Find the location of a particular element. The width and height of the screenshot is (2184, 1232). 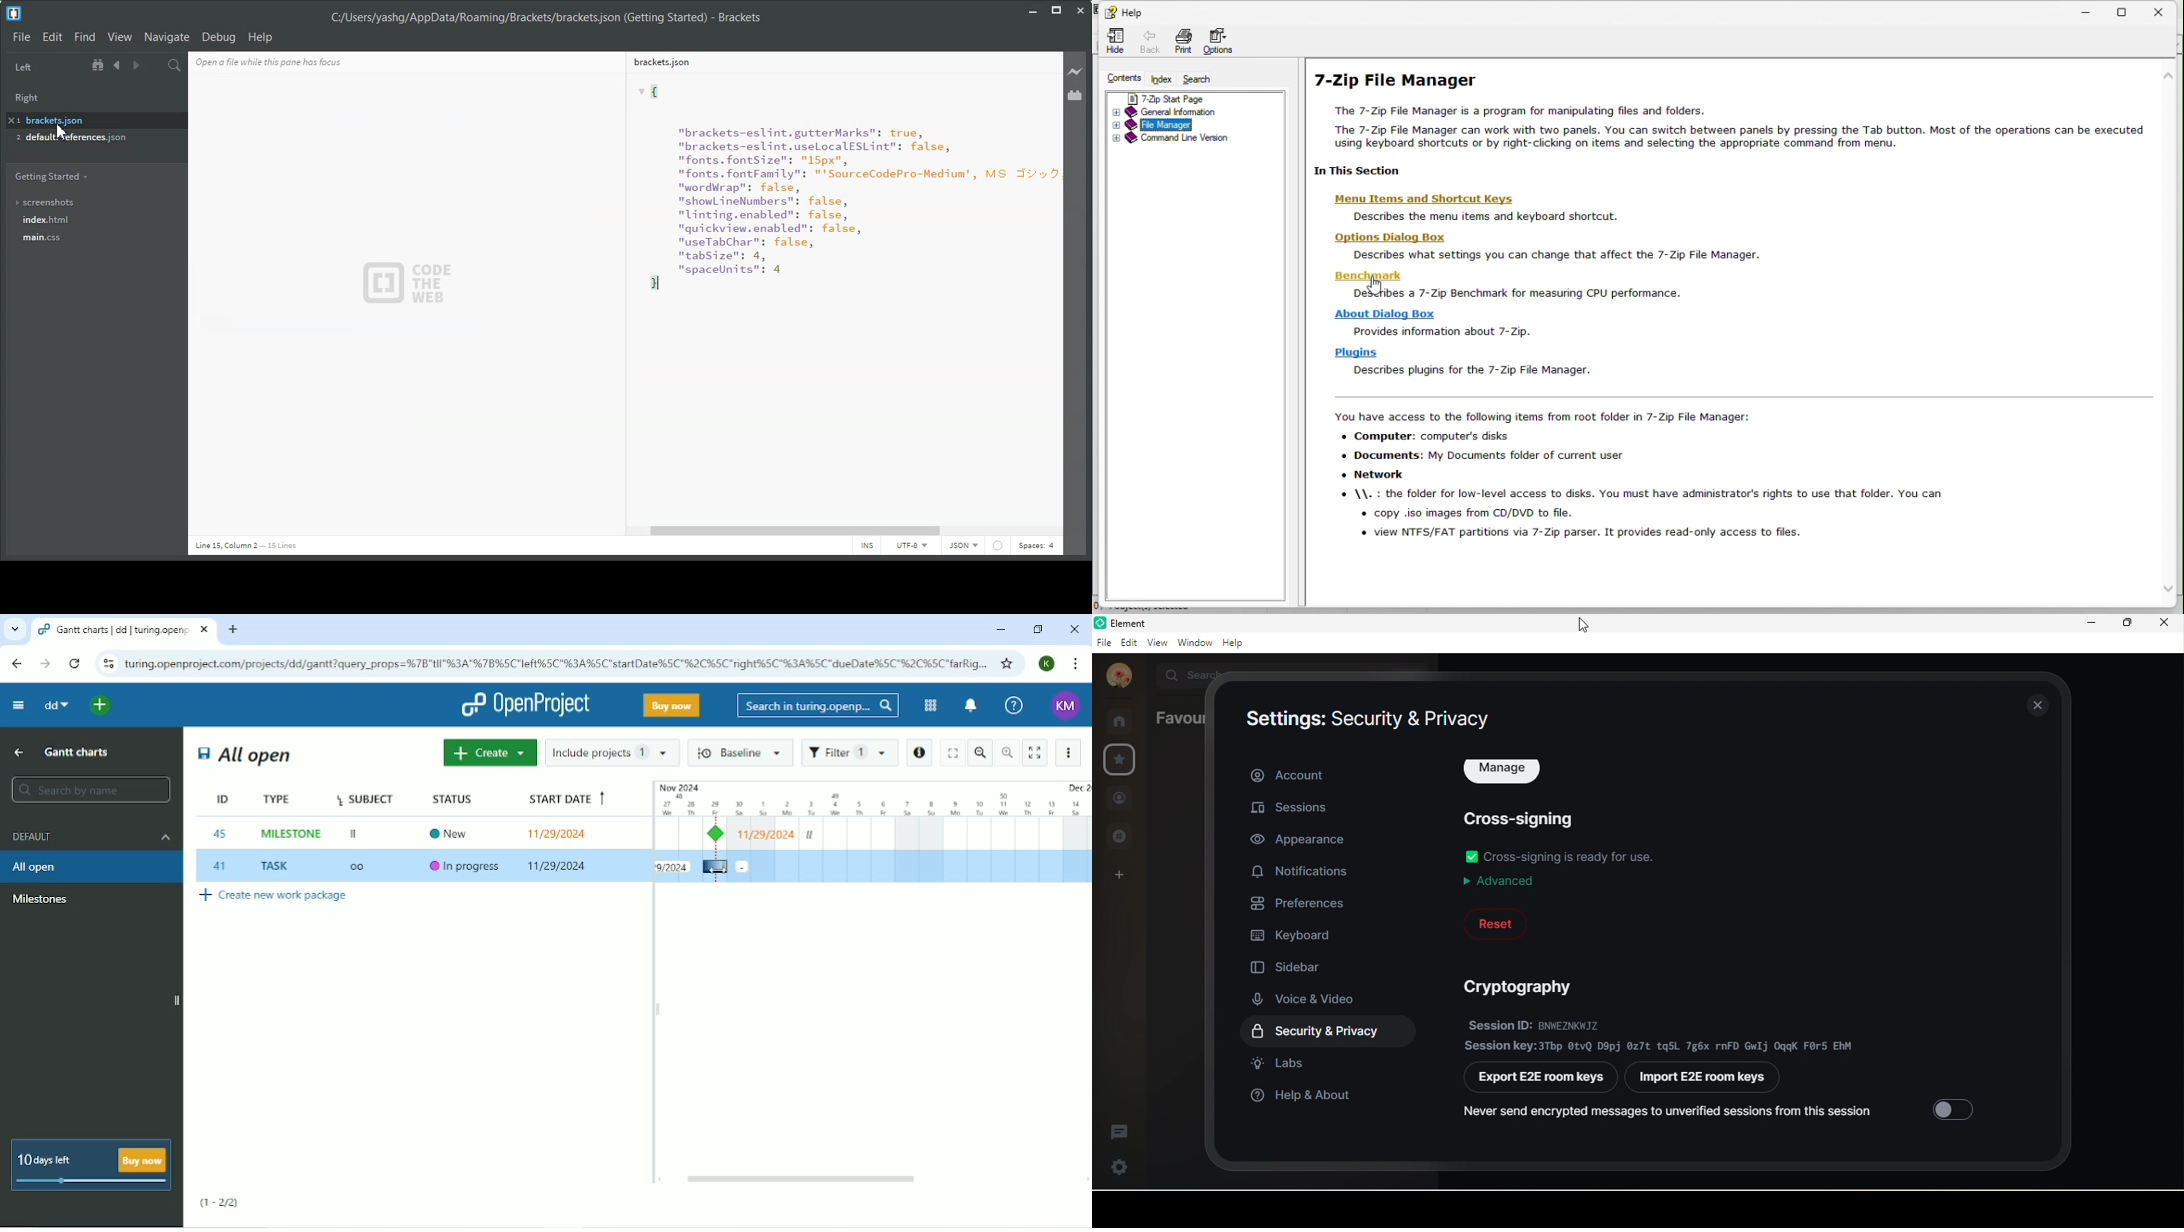

add space is located at coordinates (1116, 879).